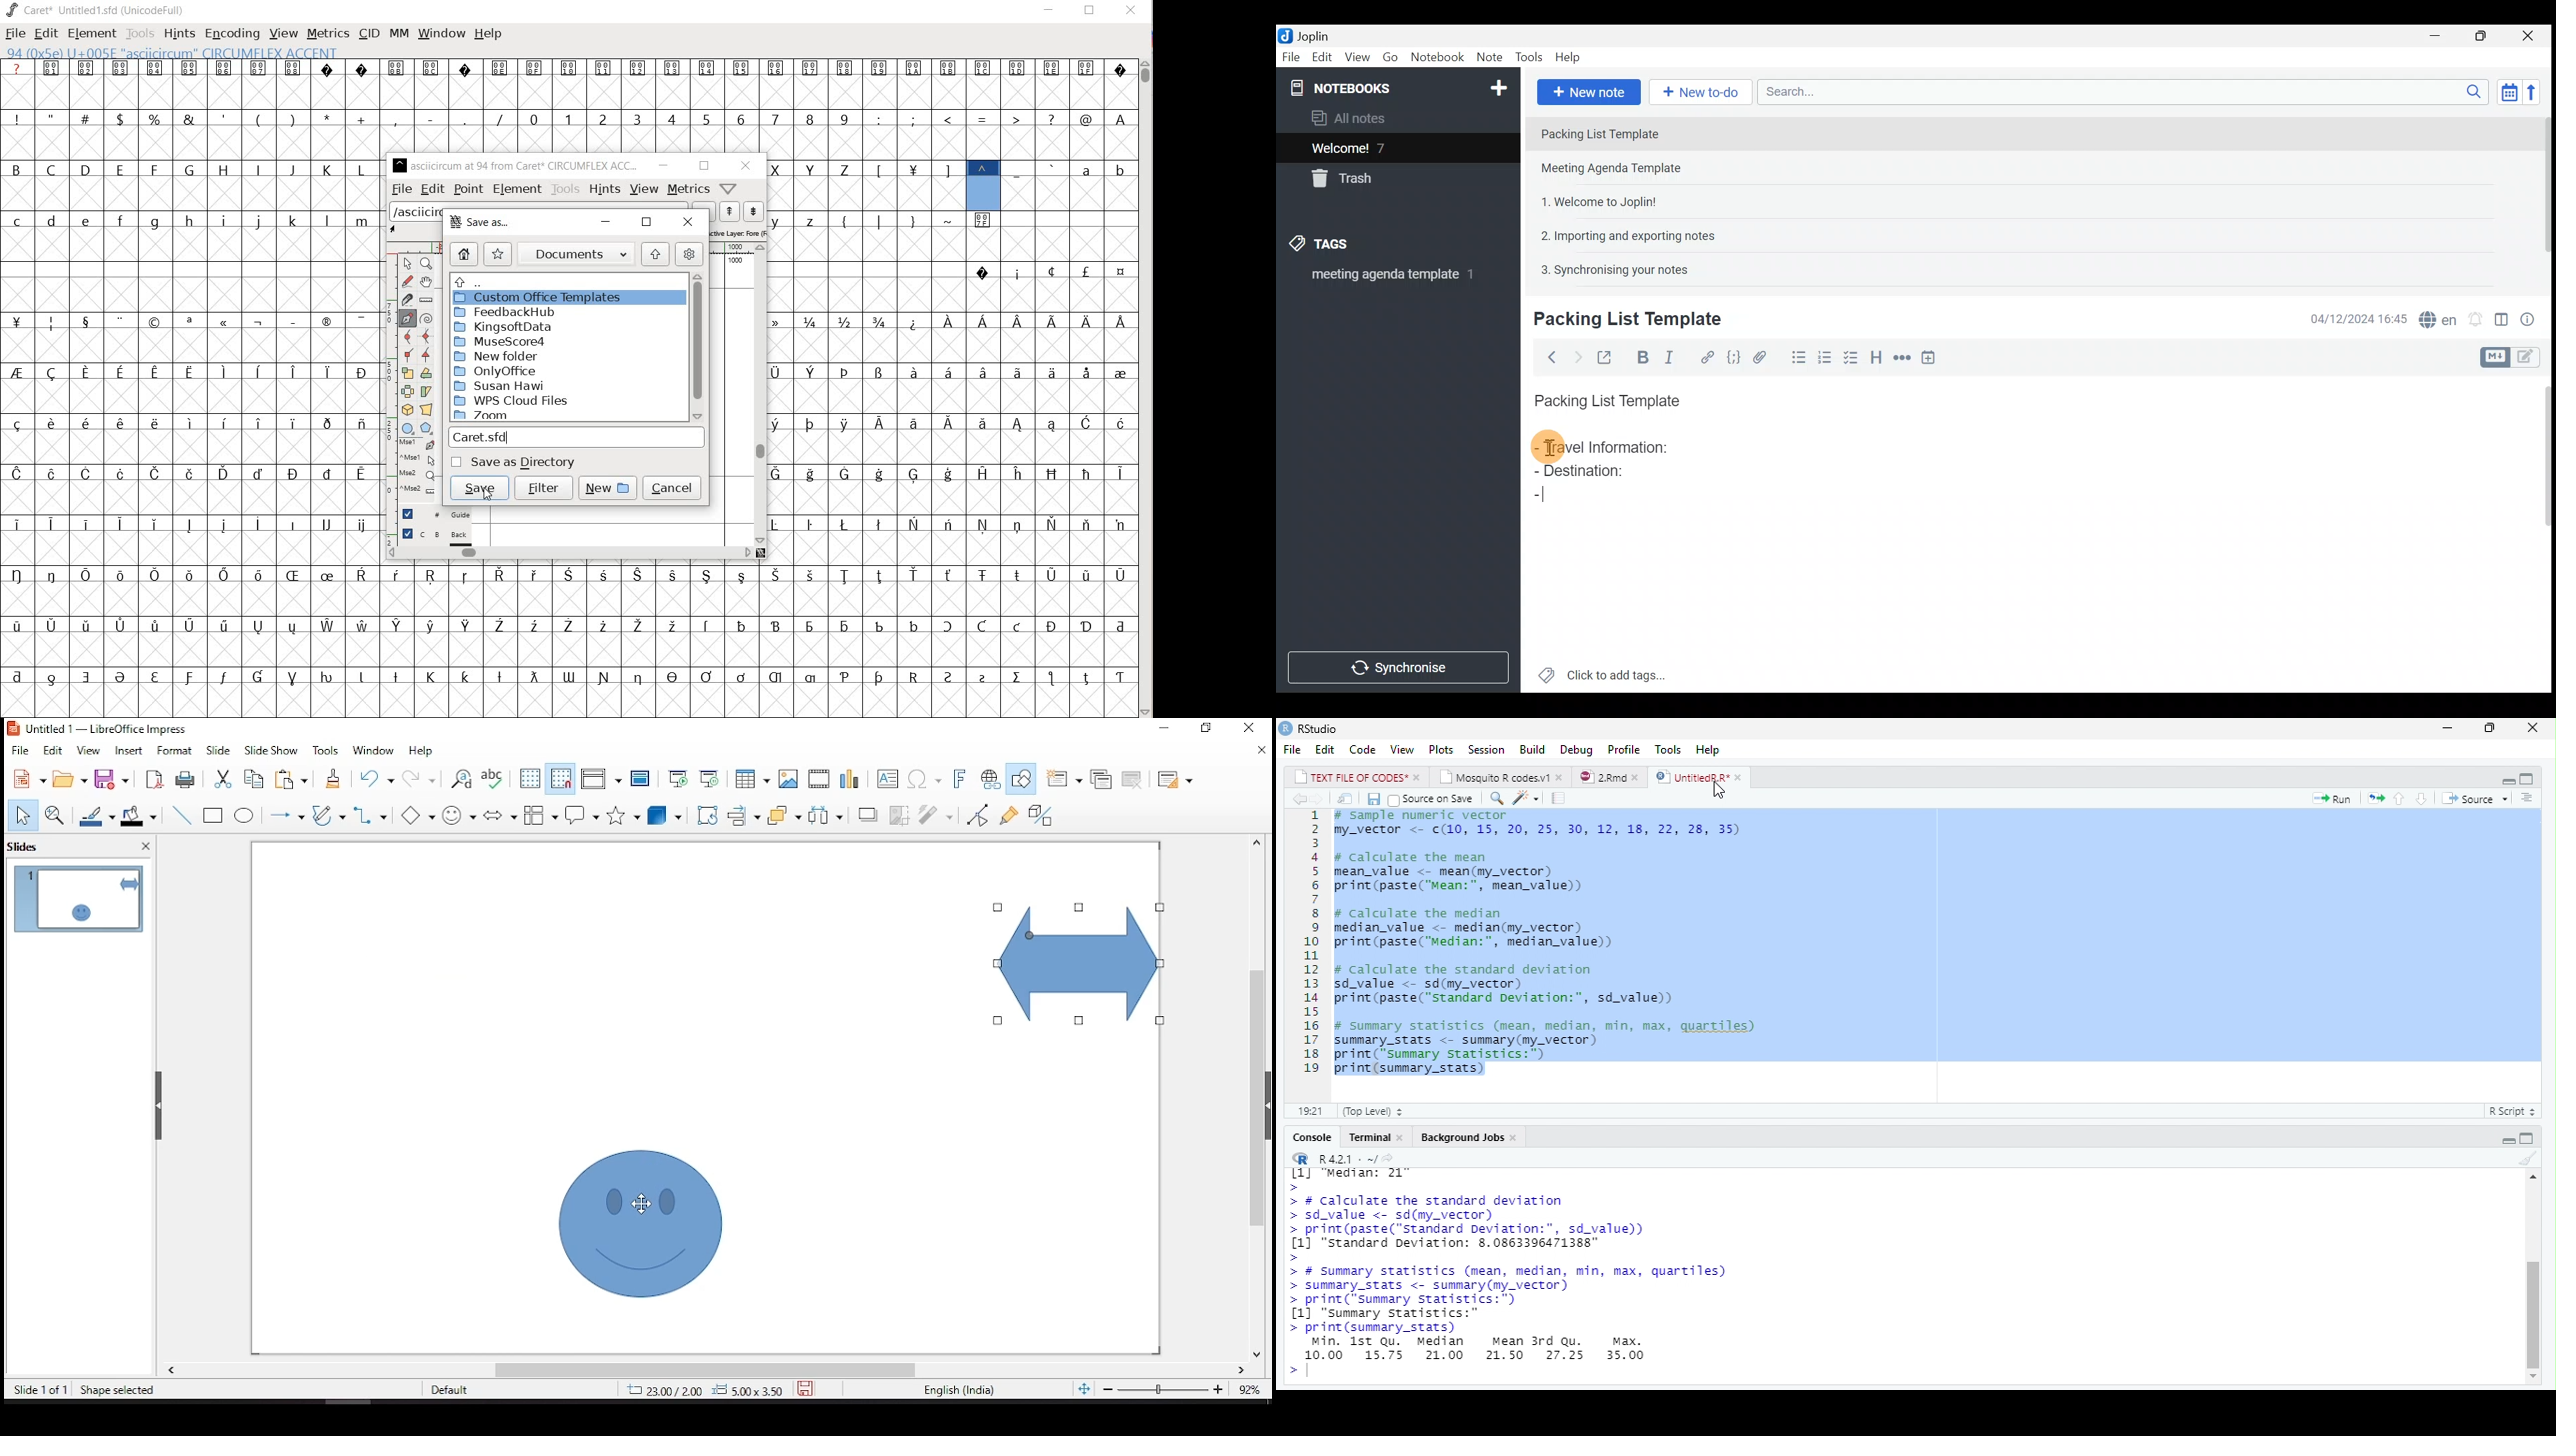 The image size is (2576, 1456). Describe the element at coordinates (412, 467) in the screenshot. I see `mse1 mse1 mse2 mse2` at that location.